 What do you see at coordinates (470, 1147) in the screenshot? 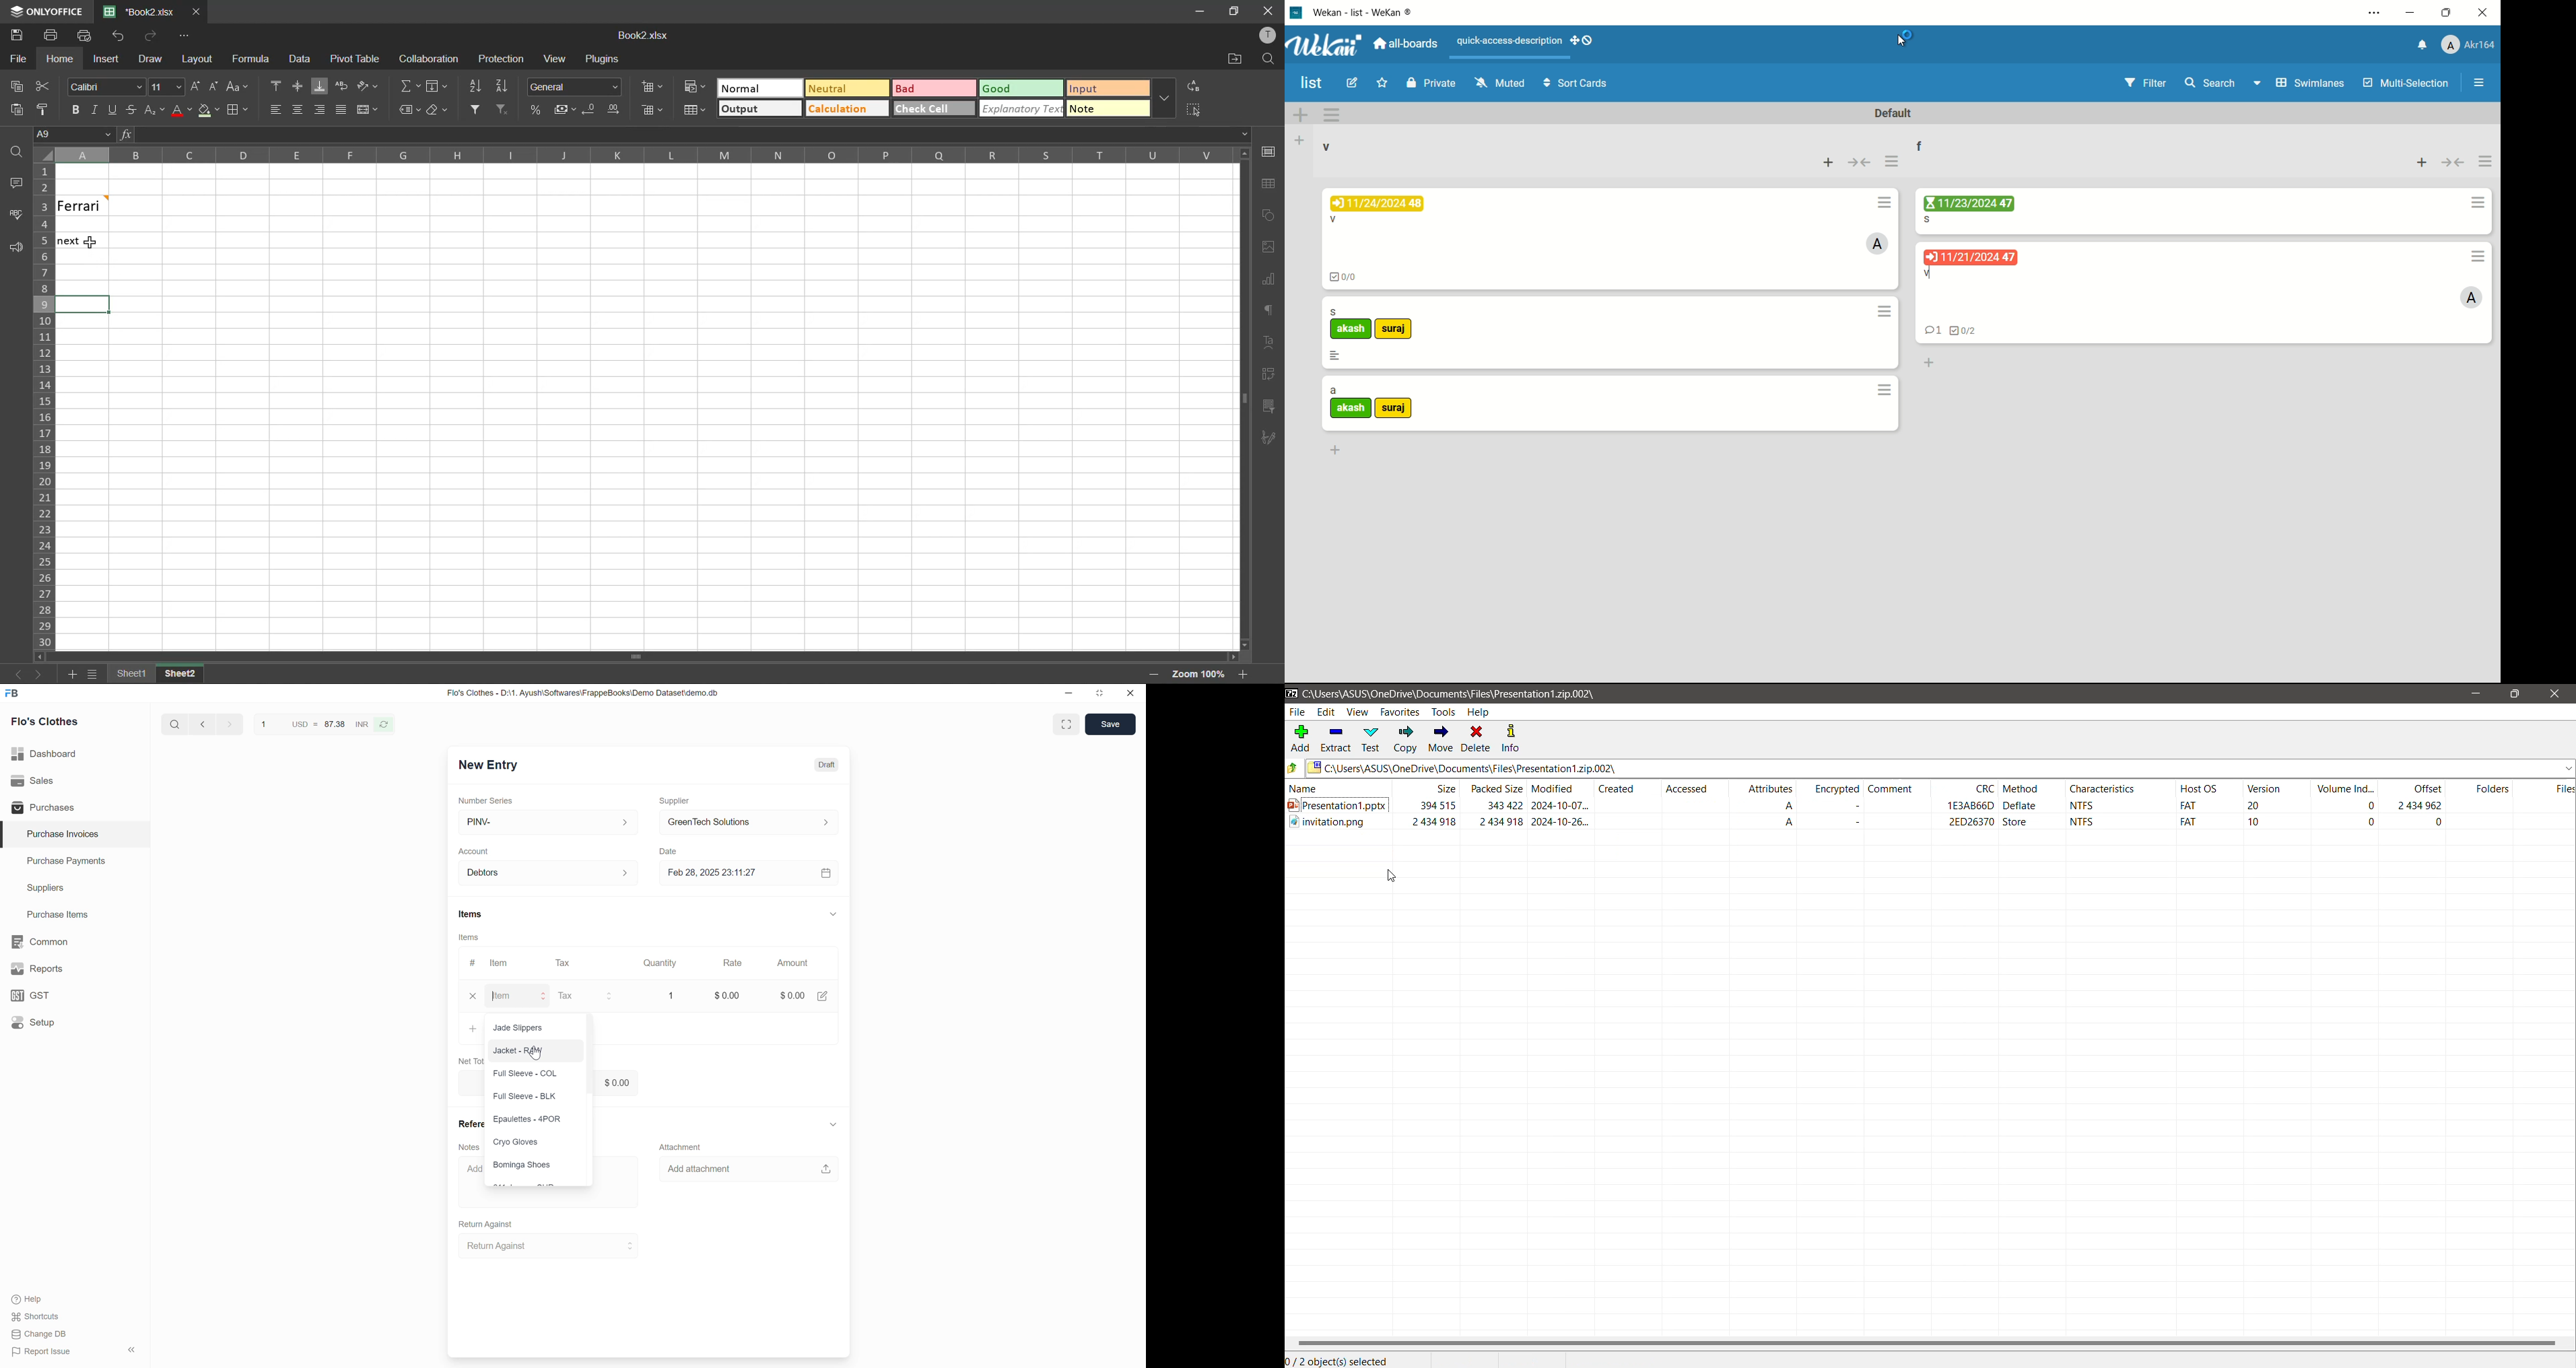
I see `Notes` at bounding box center [470, 1147].